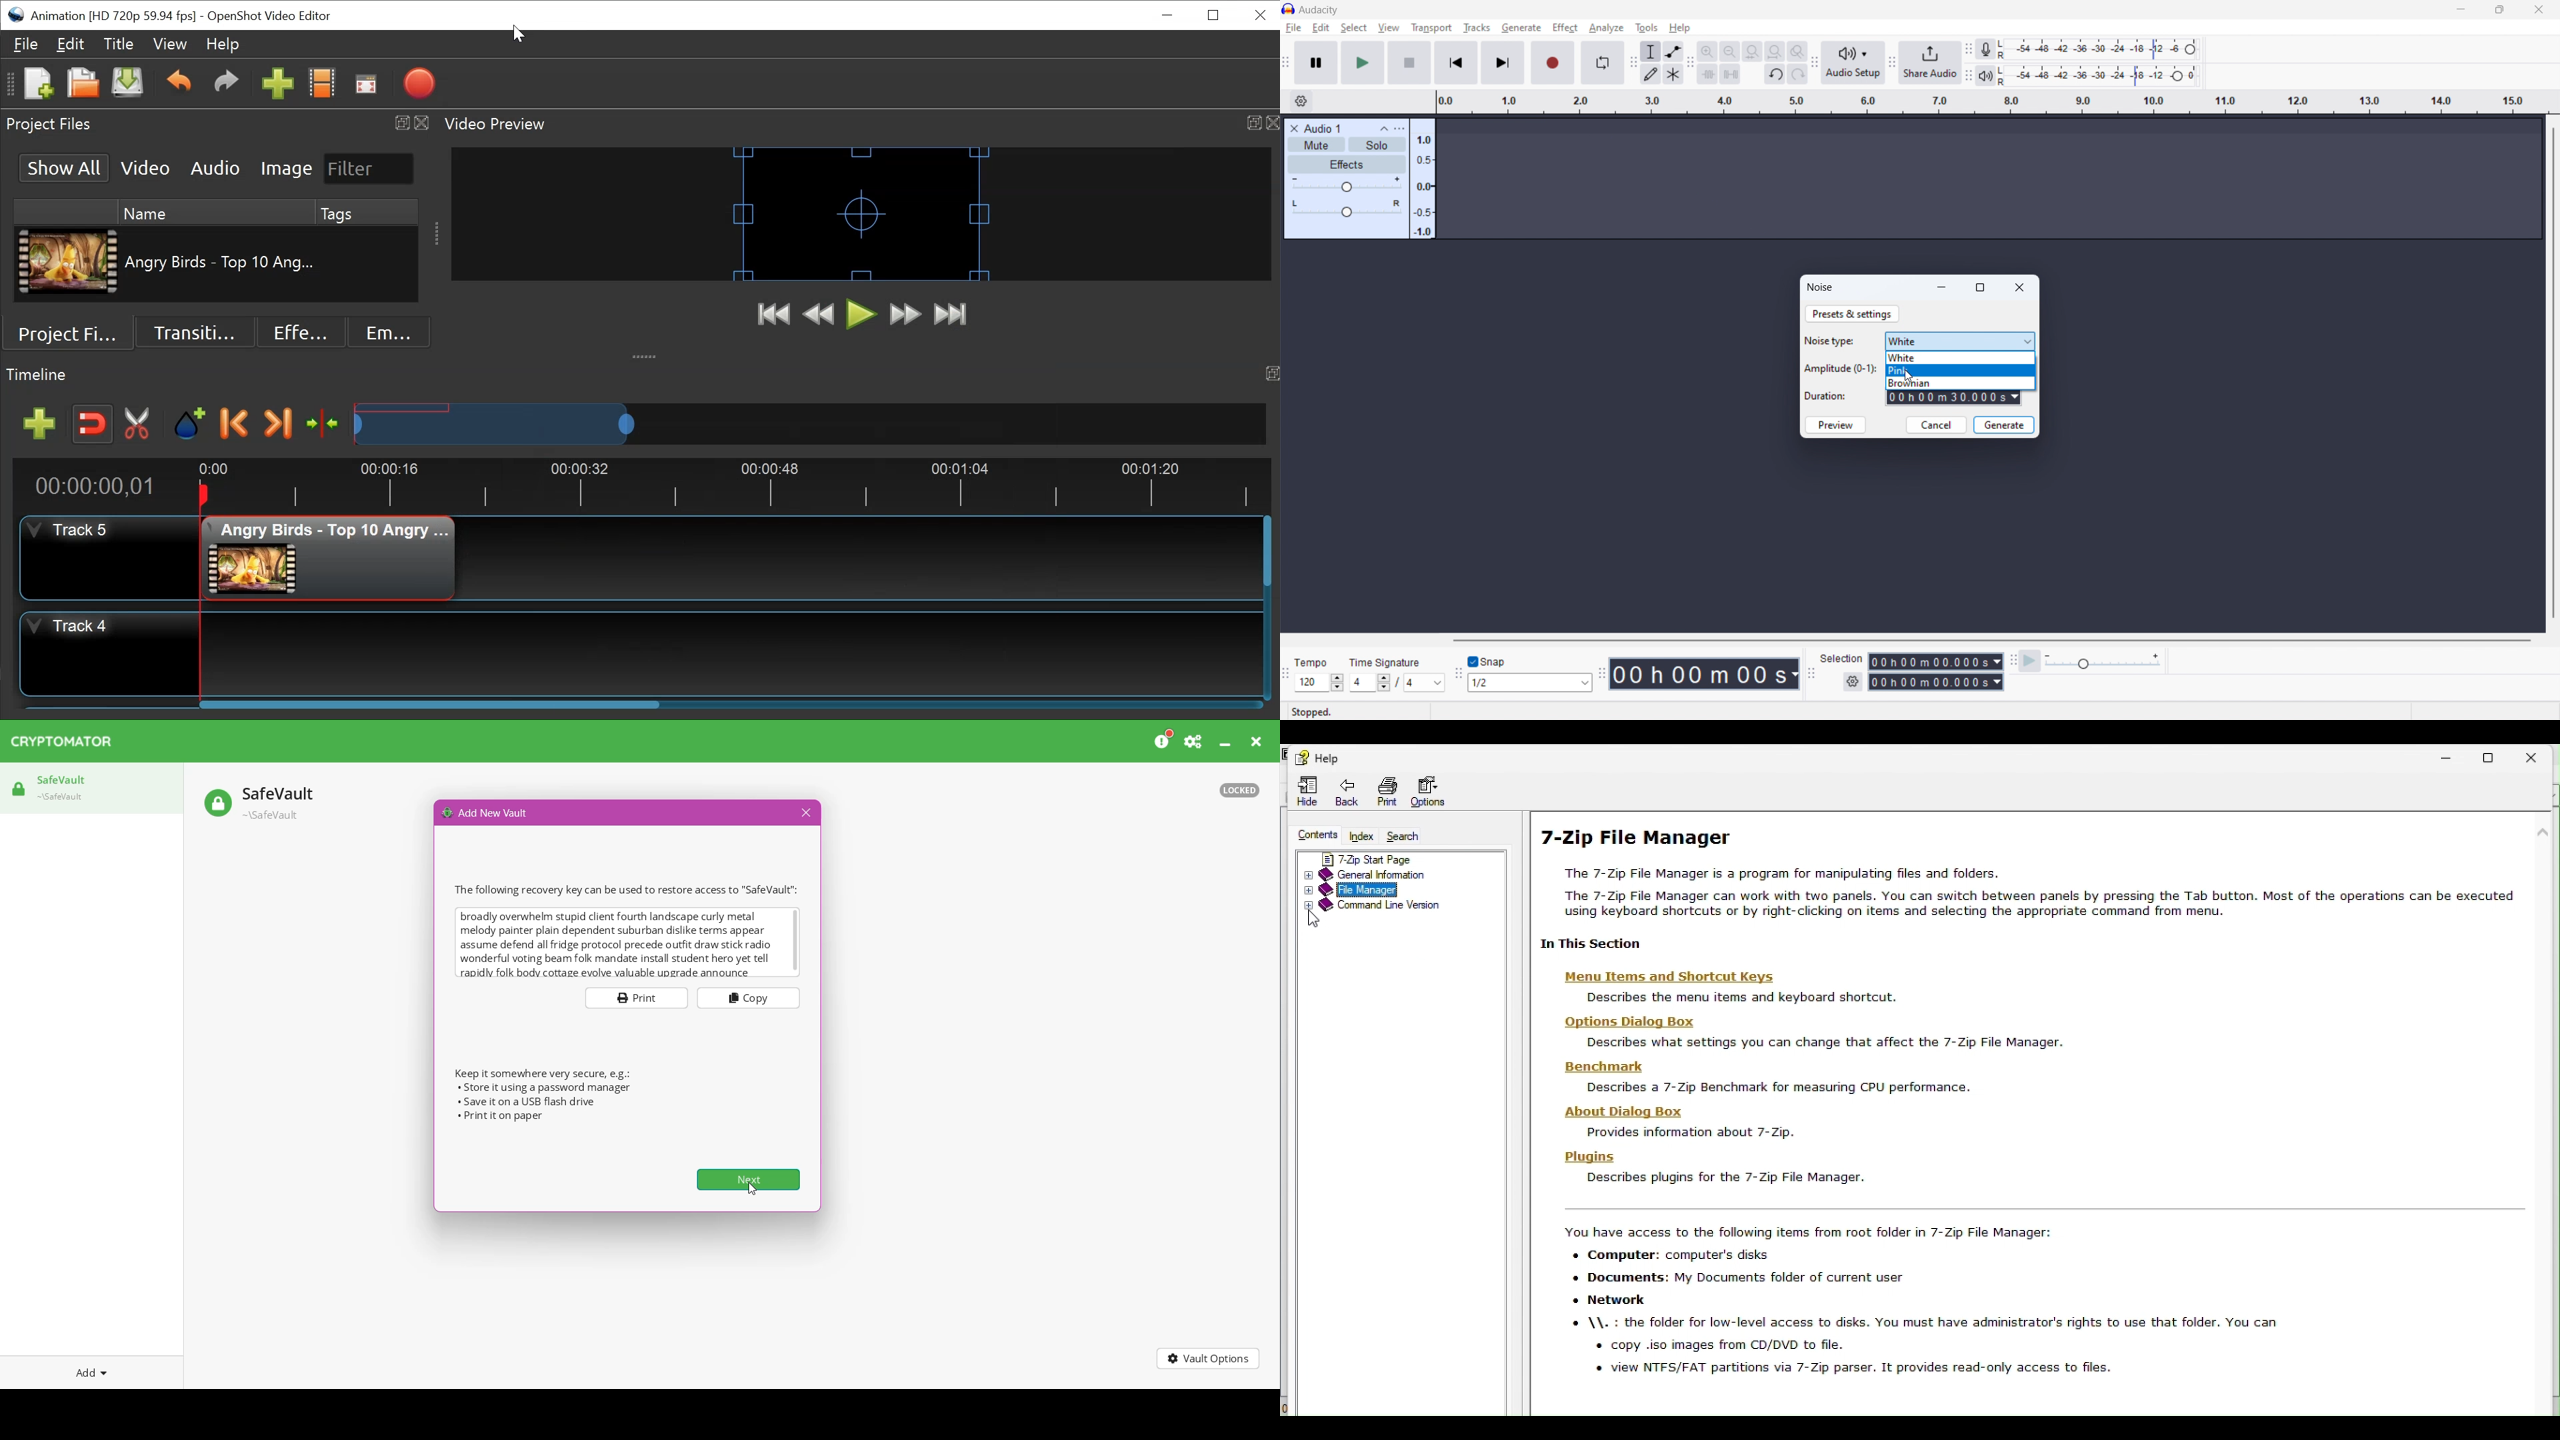 This screenshot has width=2576, height=1456. Describe the element at coordinates (905, 315) in the screenshot. I see `Fast Forward` at that location.